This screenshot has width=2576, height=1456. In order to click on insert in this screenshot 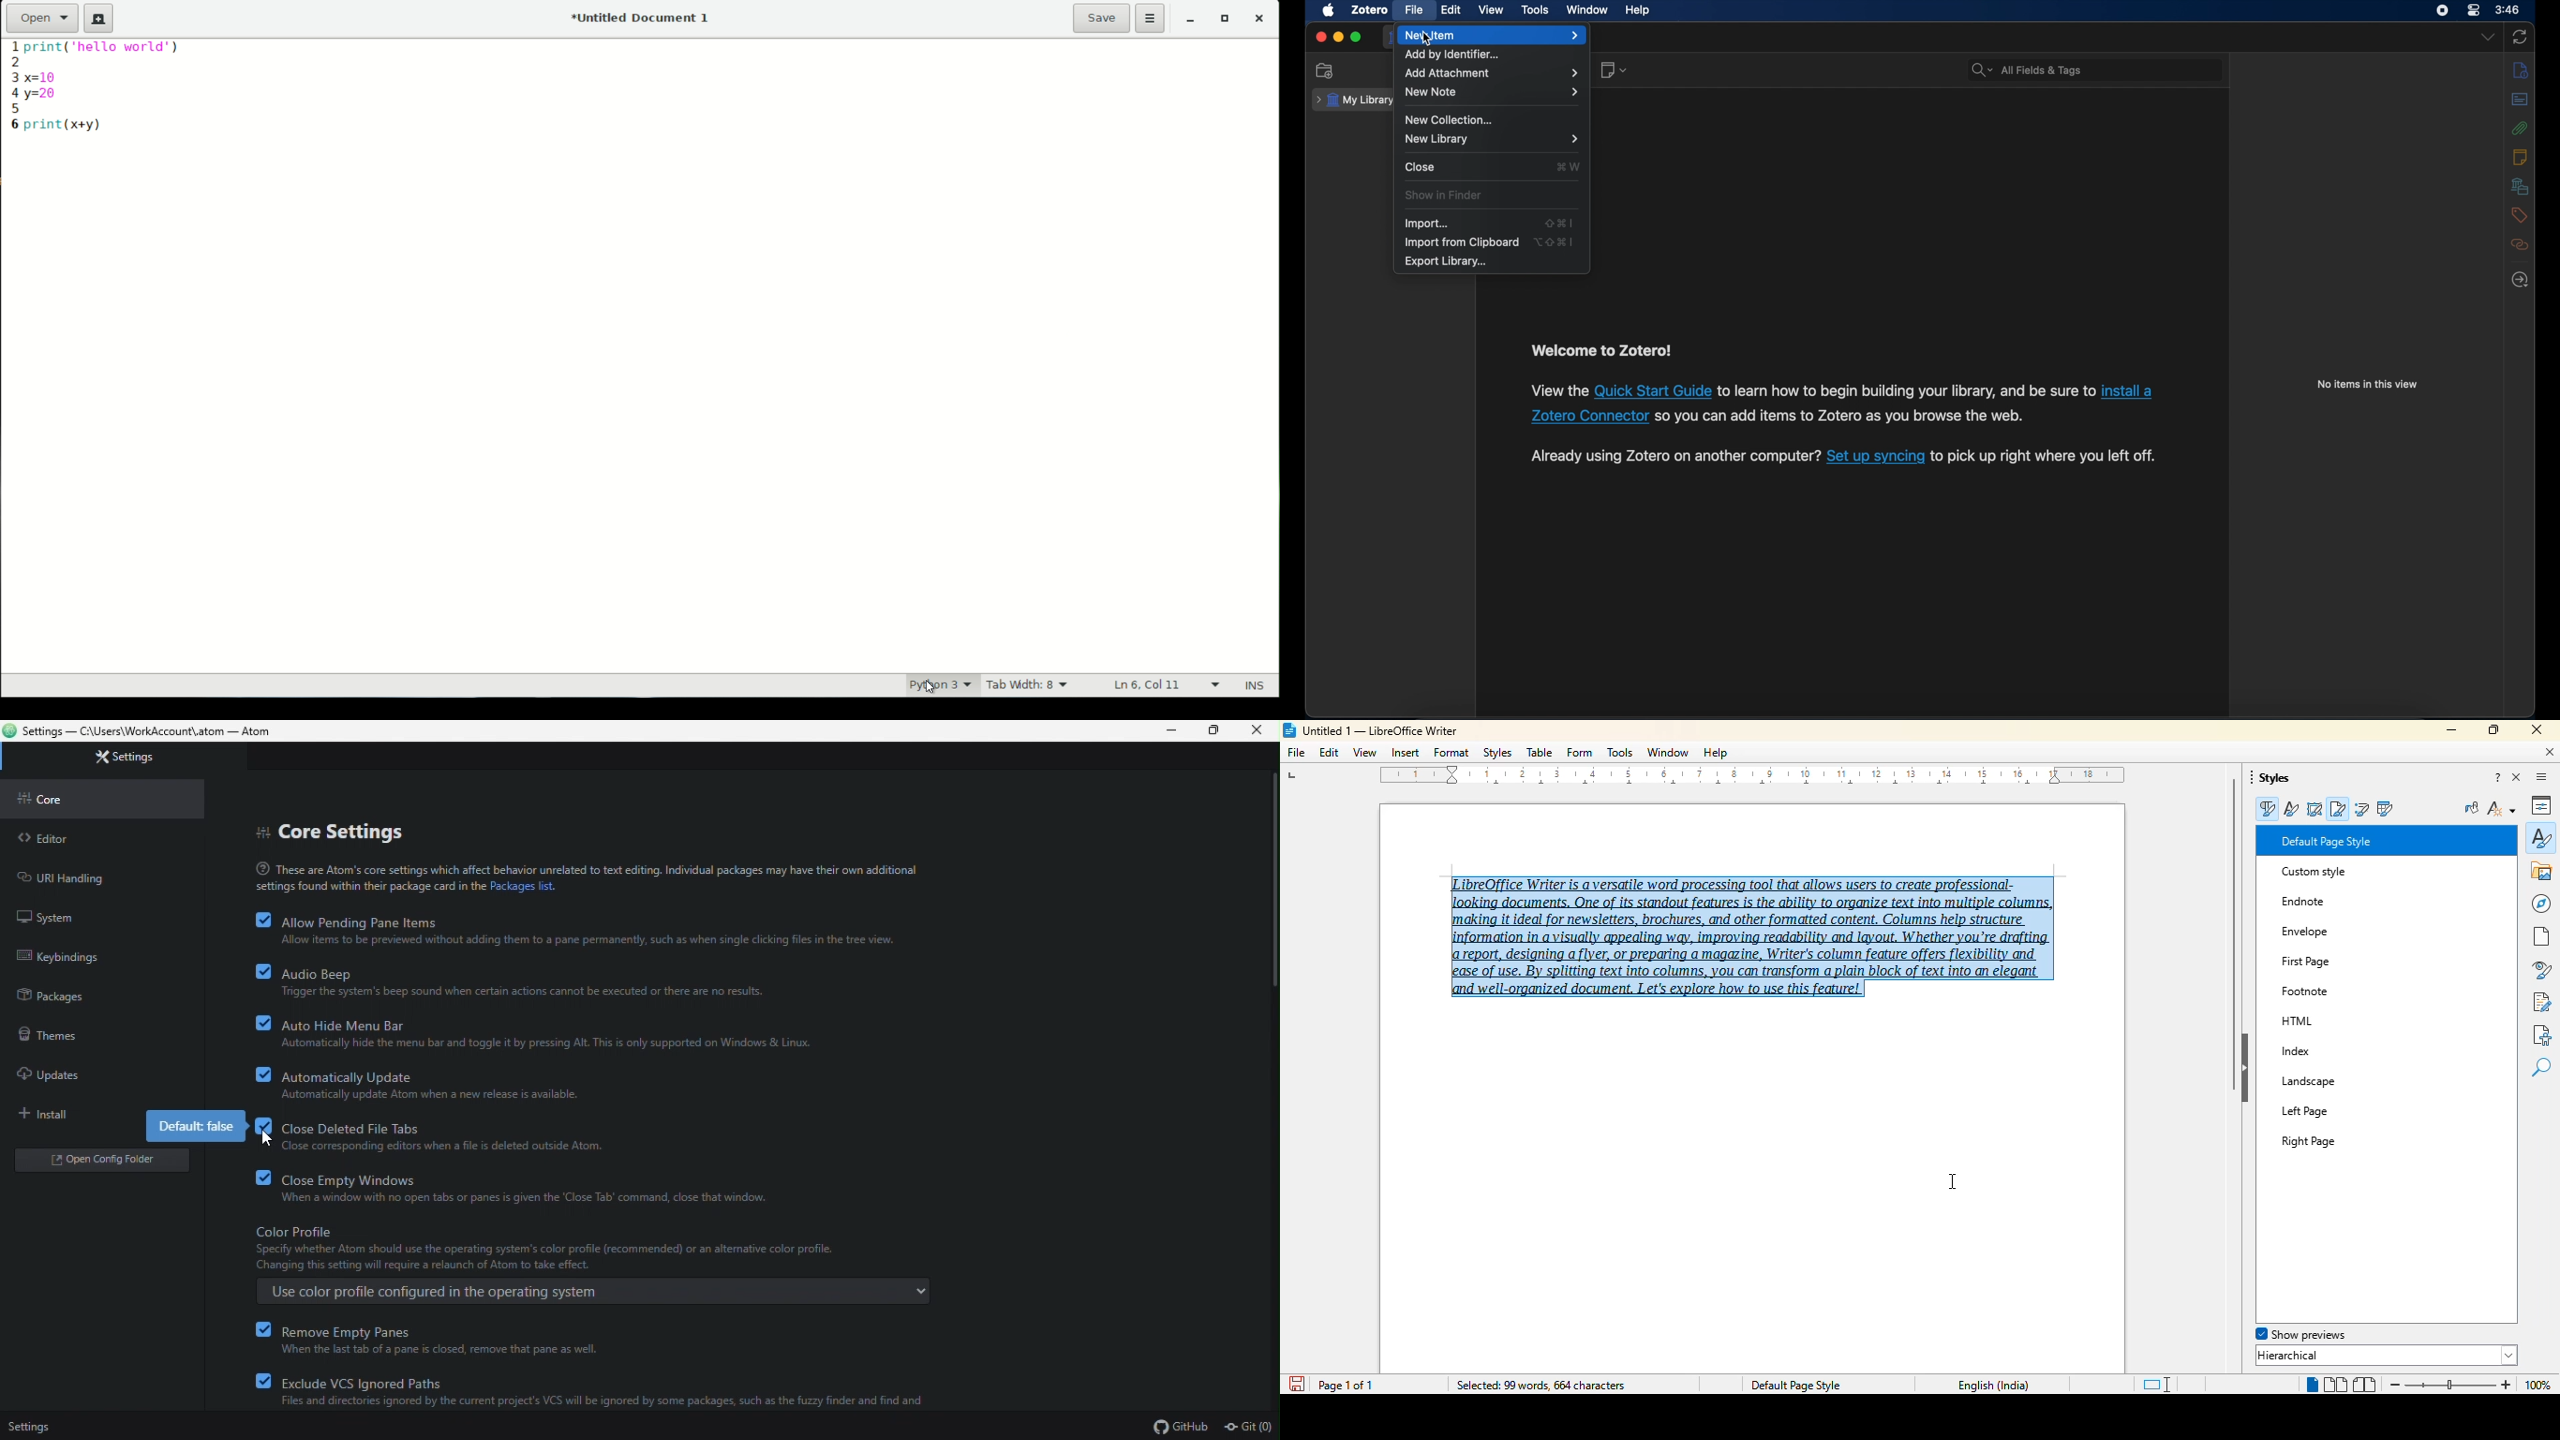, I will do `click(1405, 753)`.